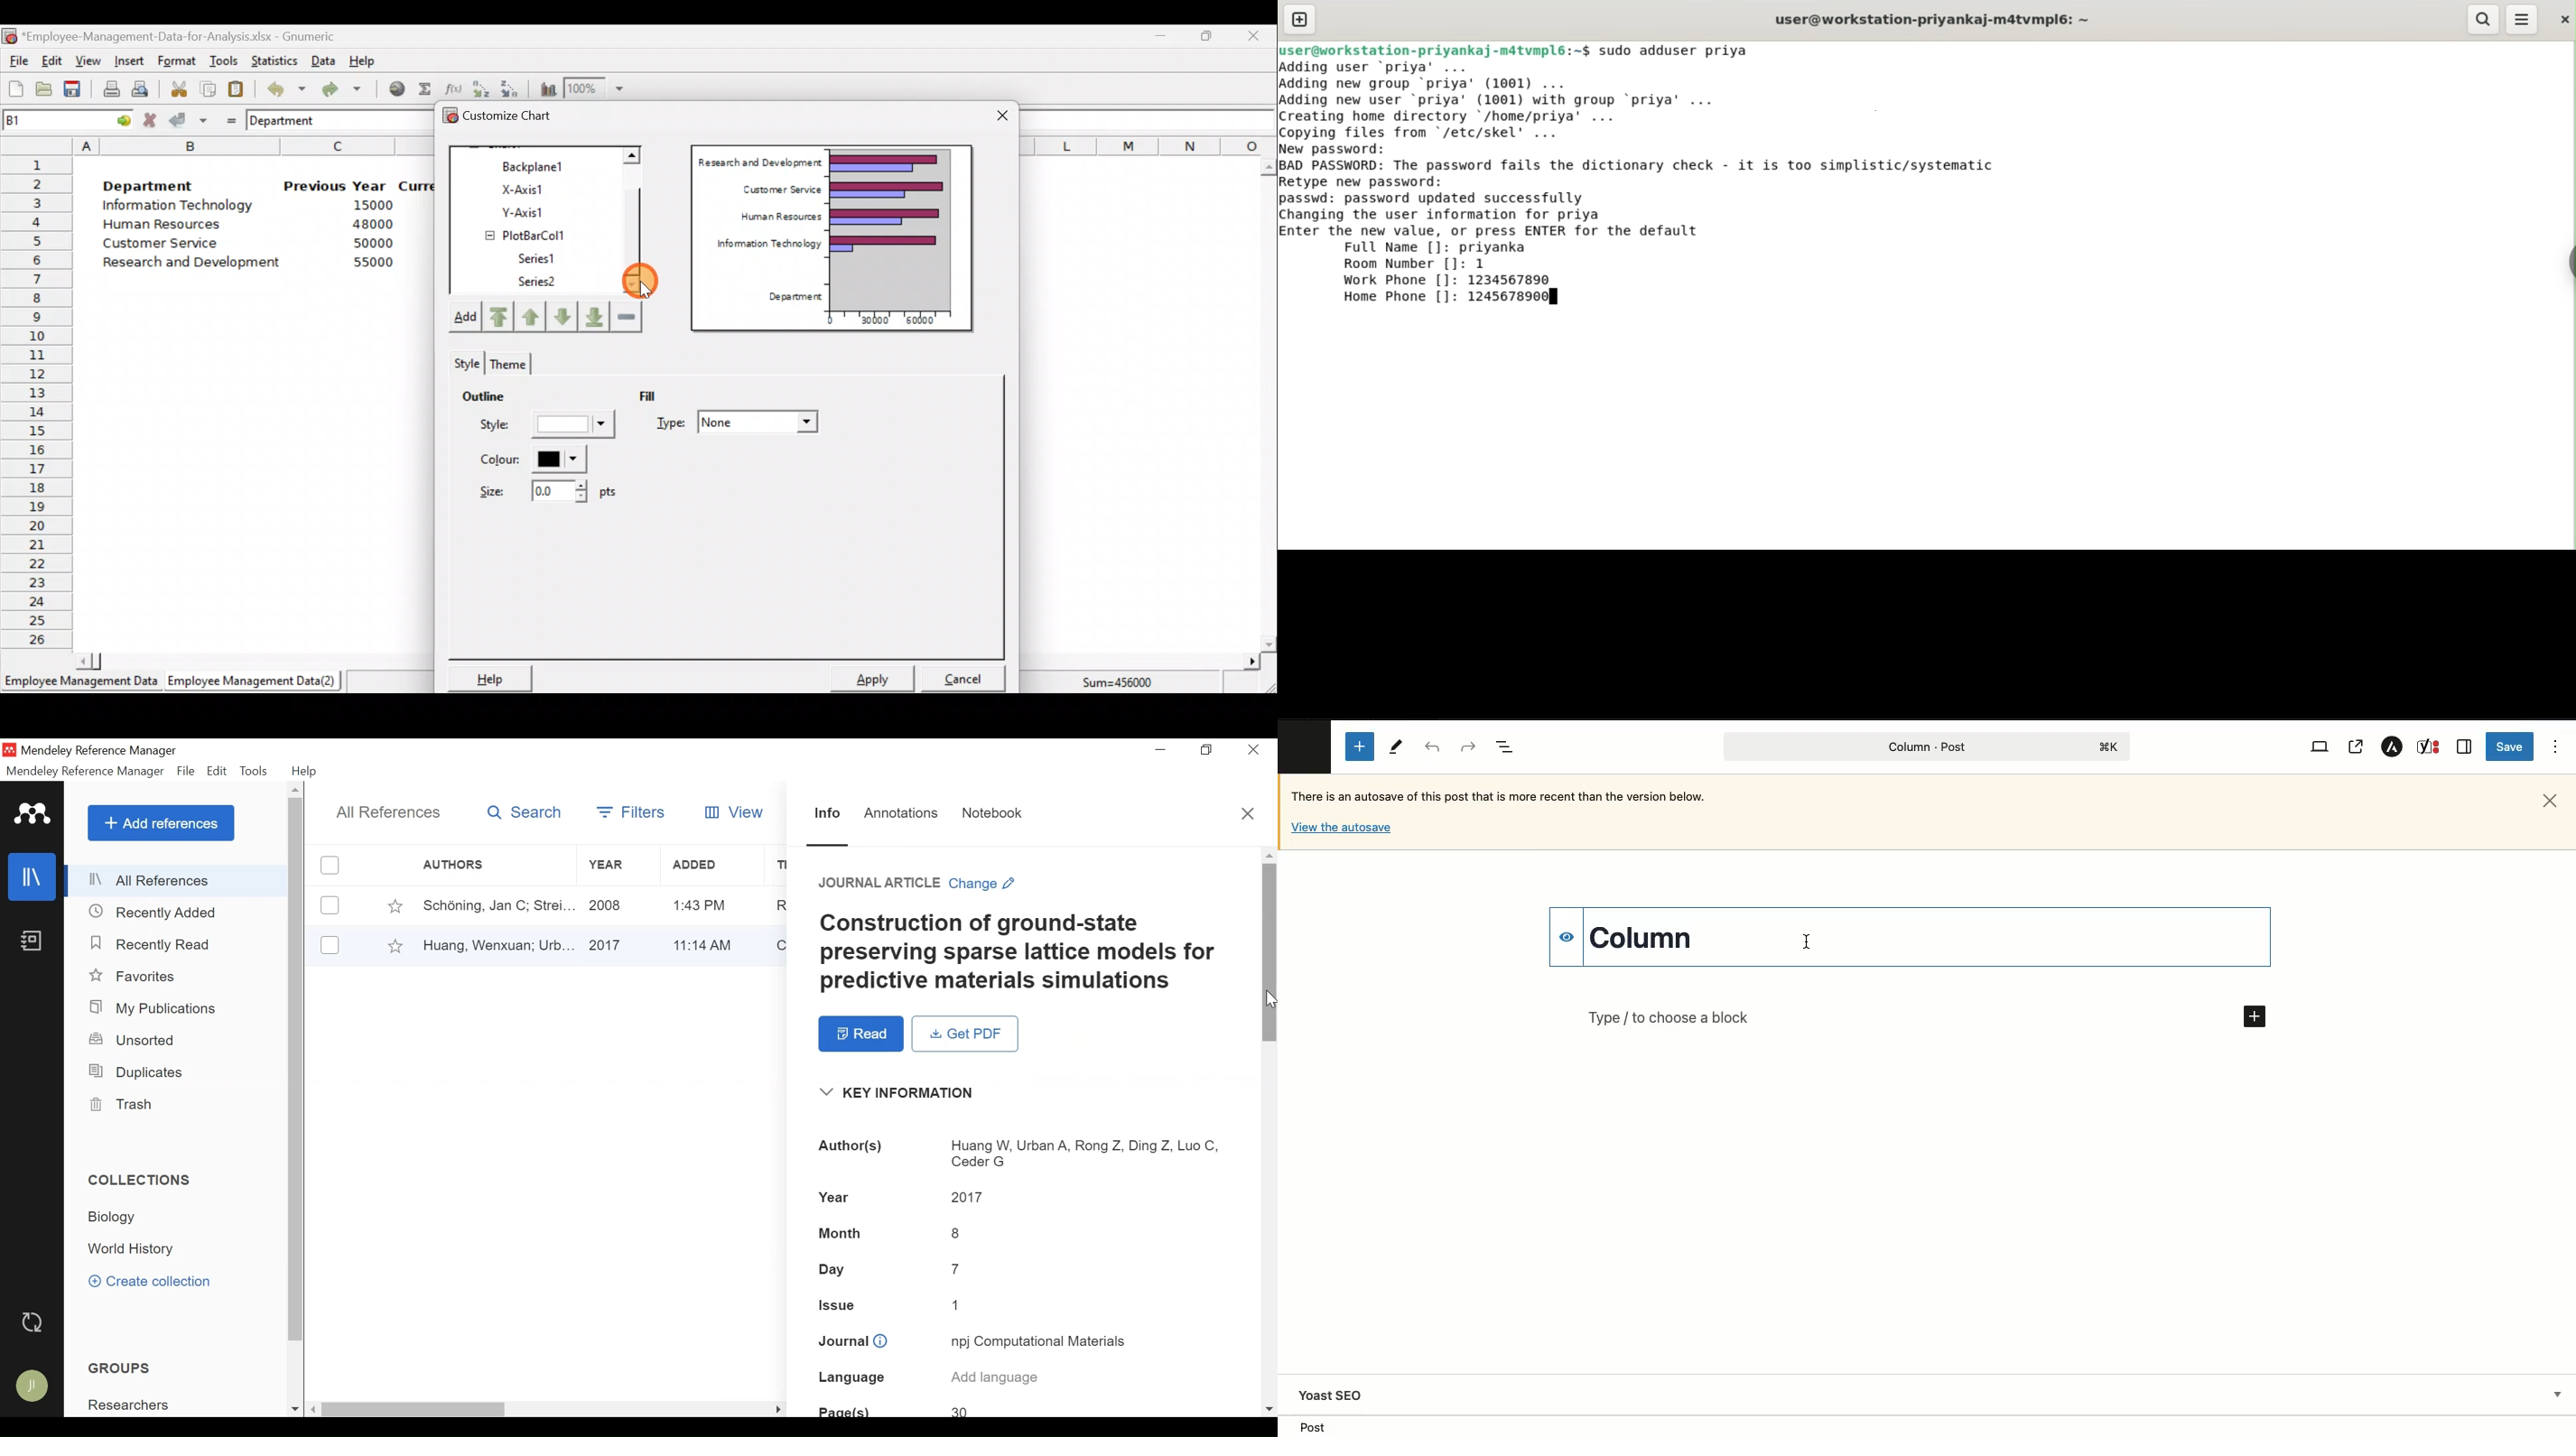 This screenshot has height=1456, width=2576. I want to click on (un)select, so click(330, 905).